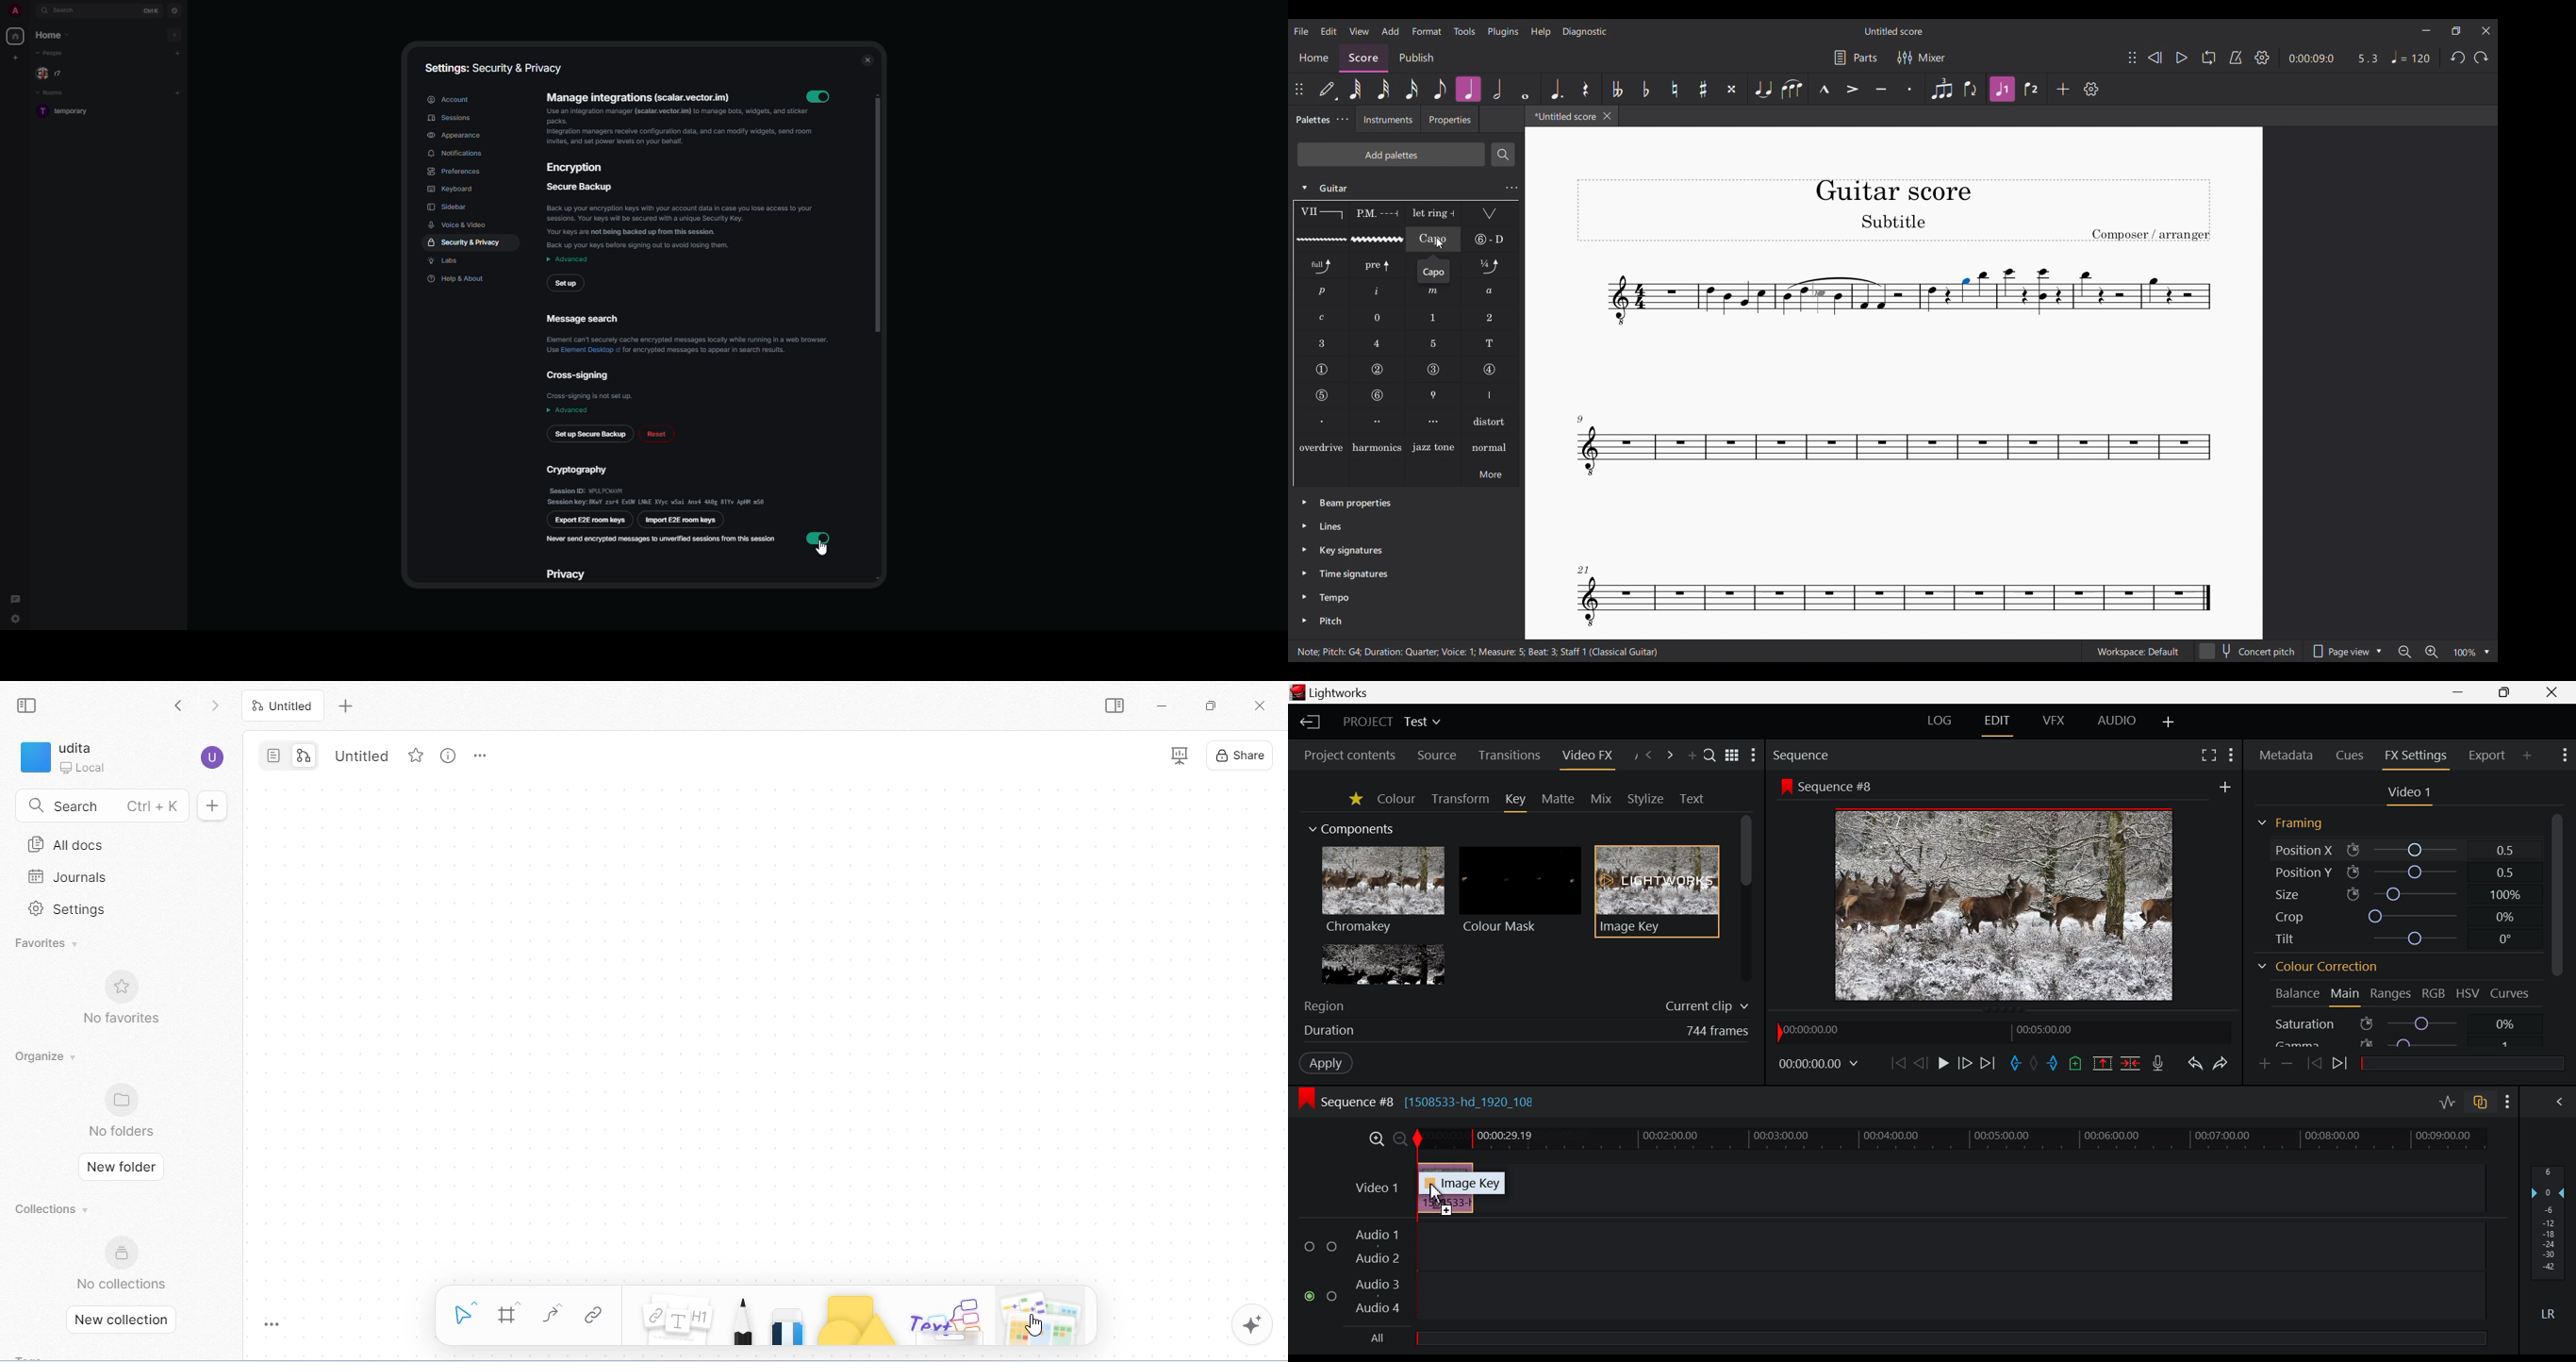  What do you see at coordinates (2092, 89) in the screenshot?
I see `Settings` at bounding box center [2092, 89].